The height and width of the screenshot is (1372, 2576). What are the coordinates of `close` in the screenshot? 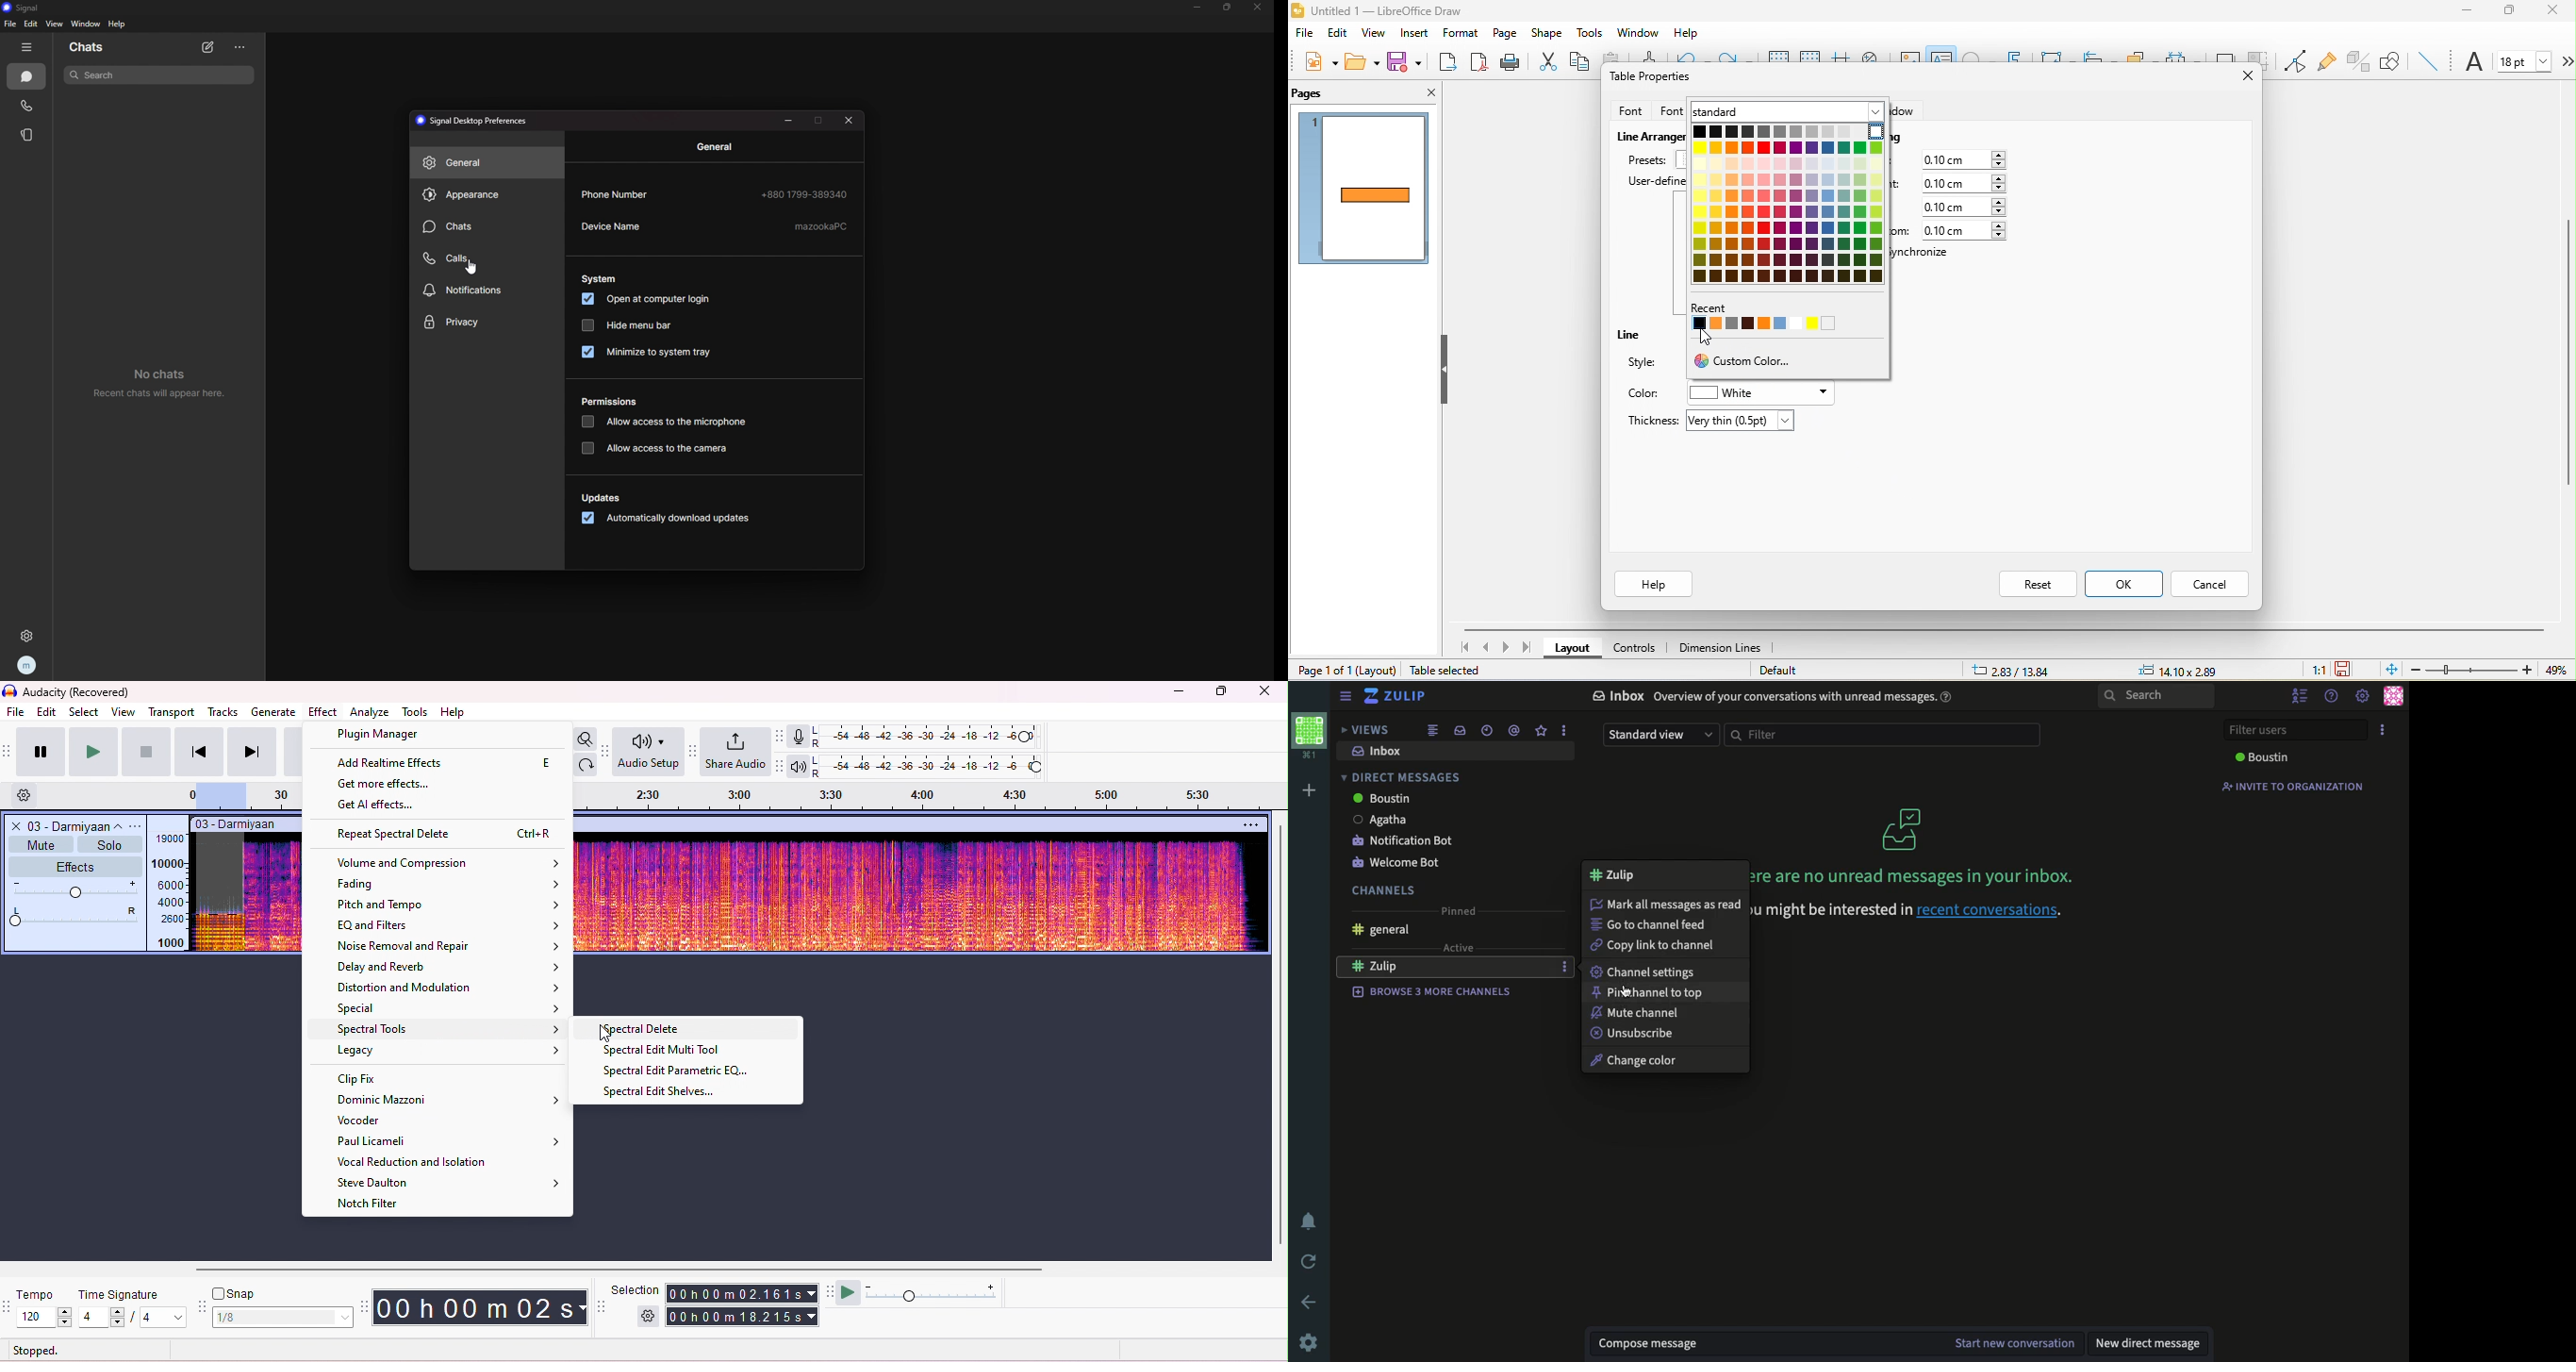 It's located at (1429, 91).